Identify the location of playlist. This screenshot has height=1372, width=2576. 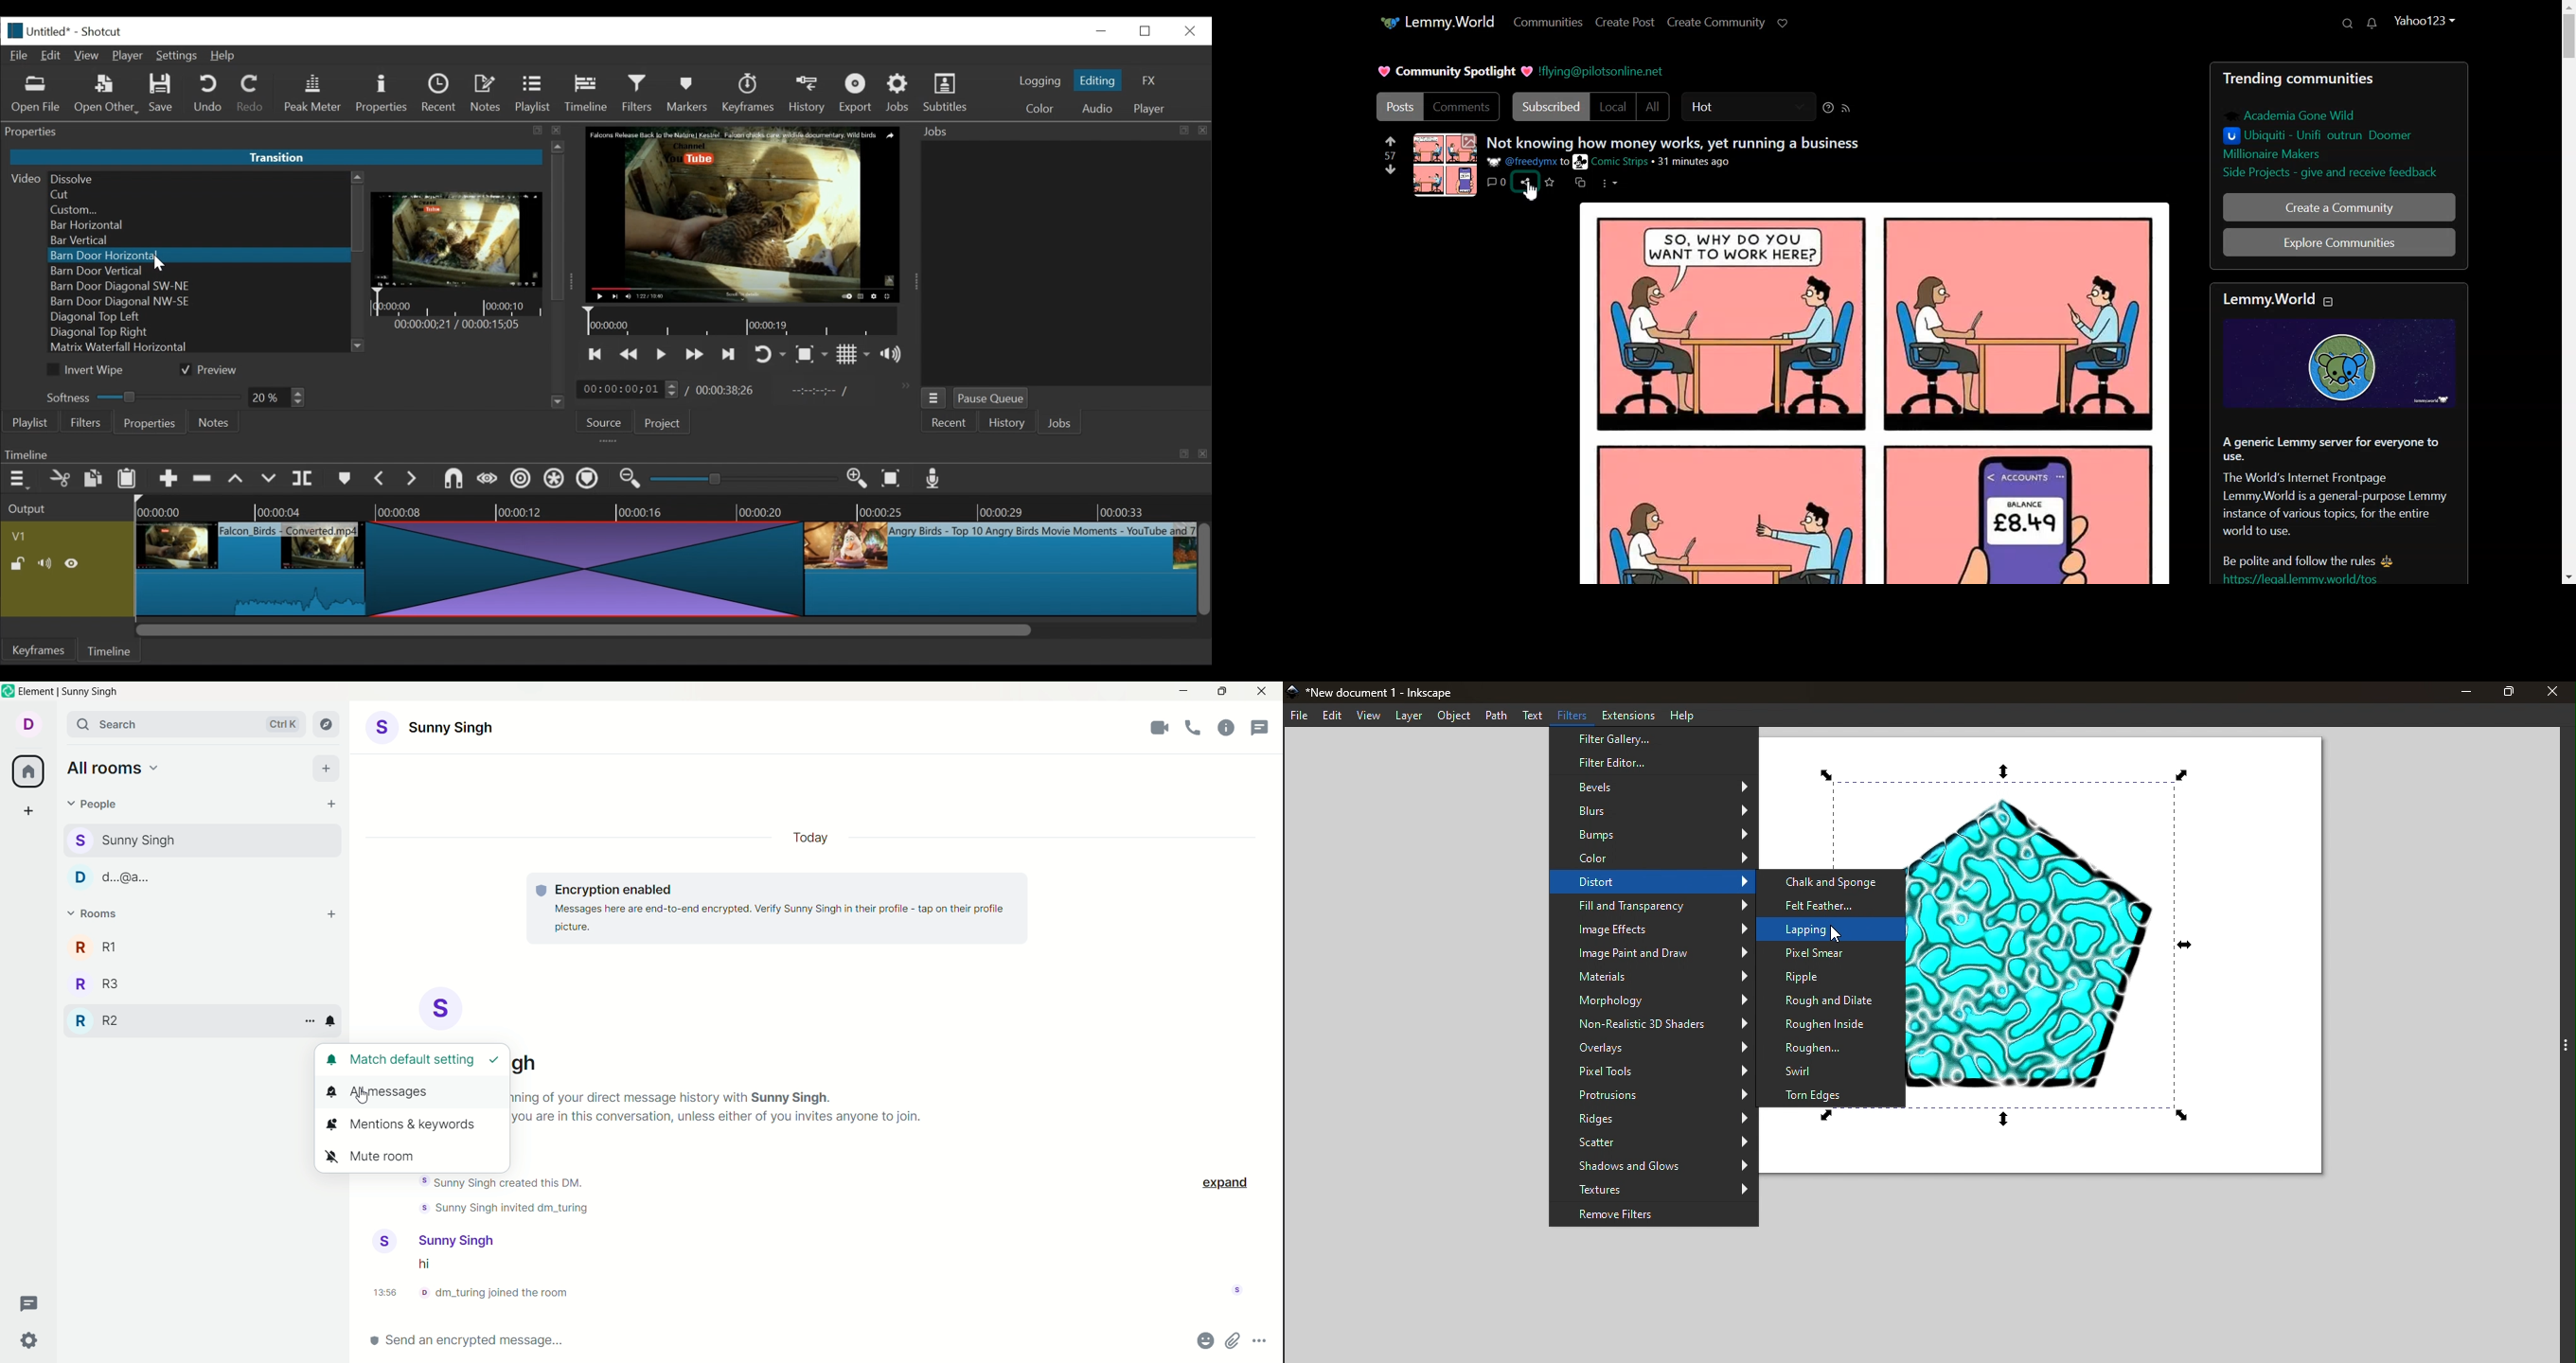
(29, 423).